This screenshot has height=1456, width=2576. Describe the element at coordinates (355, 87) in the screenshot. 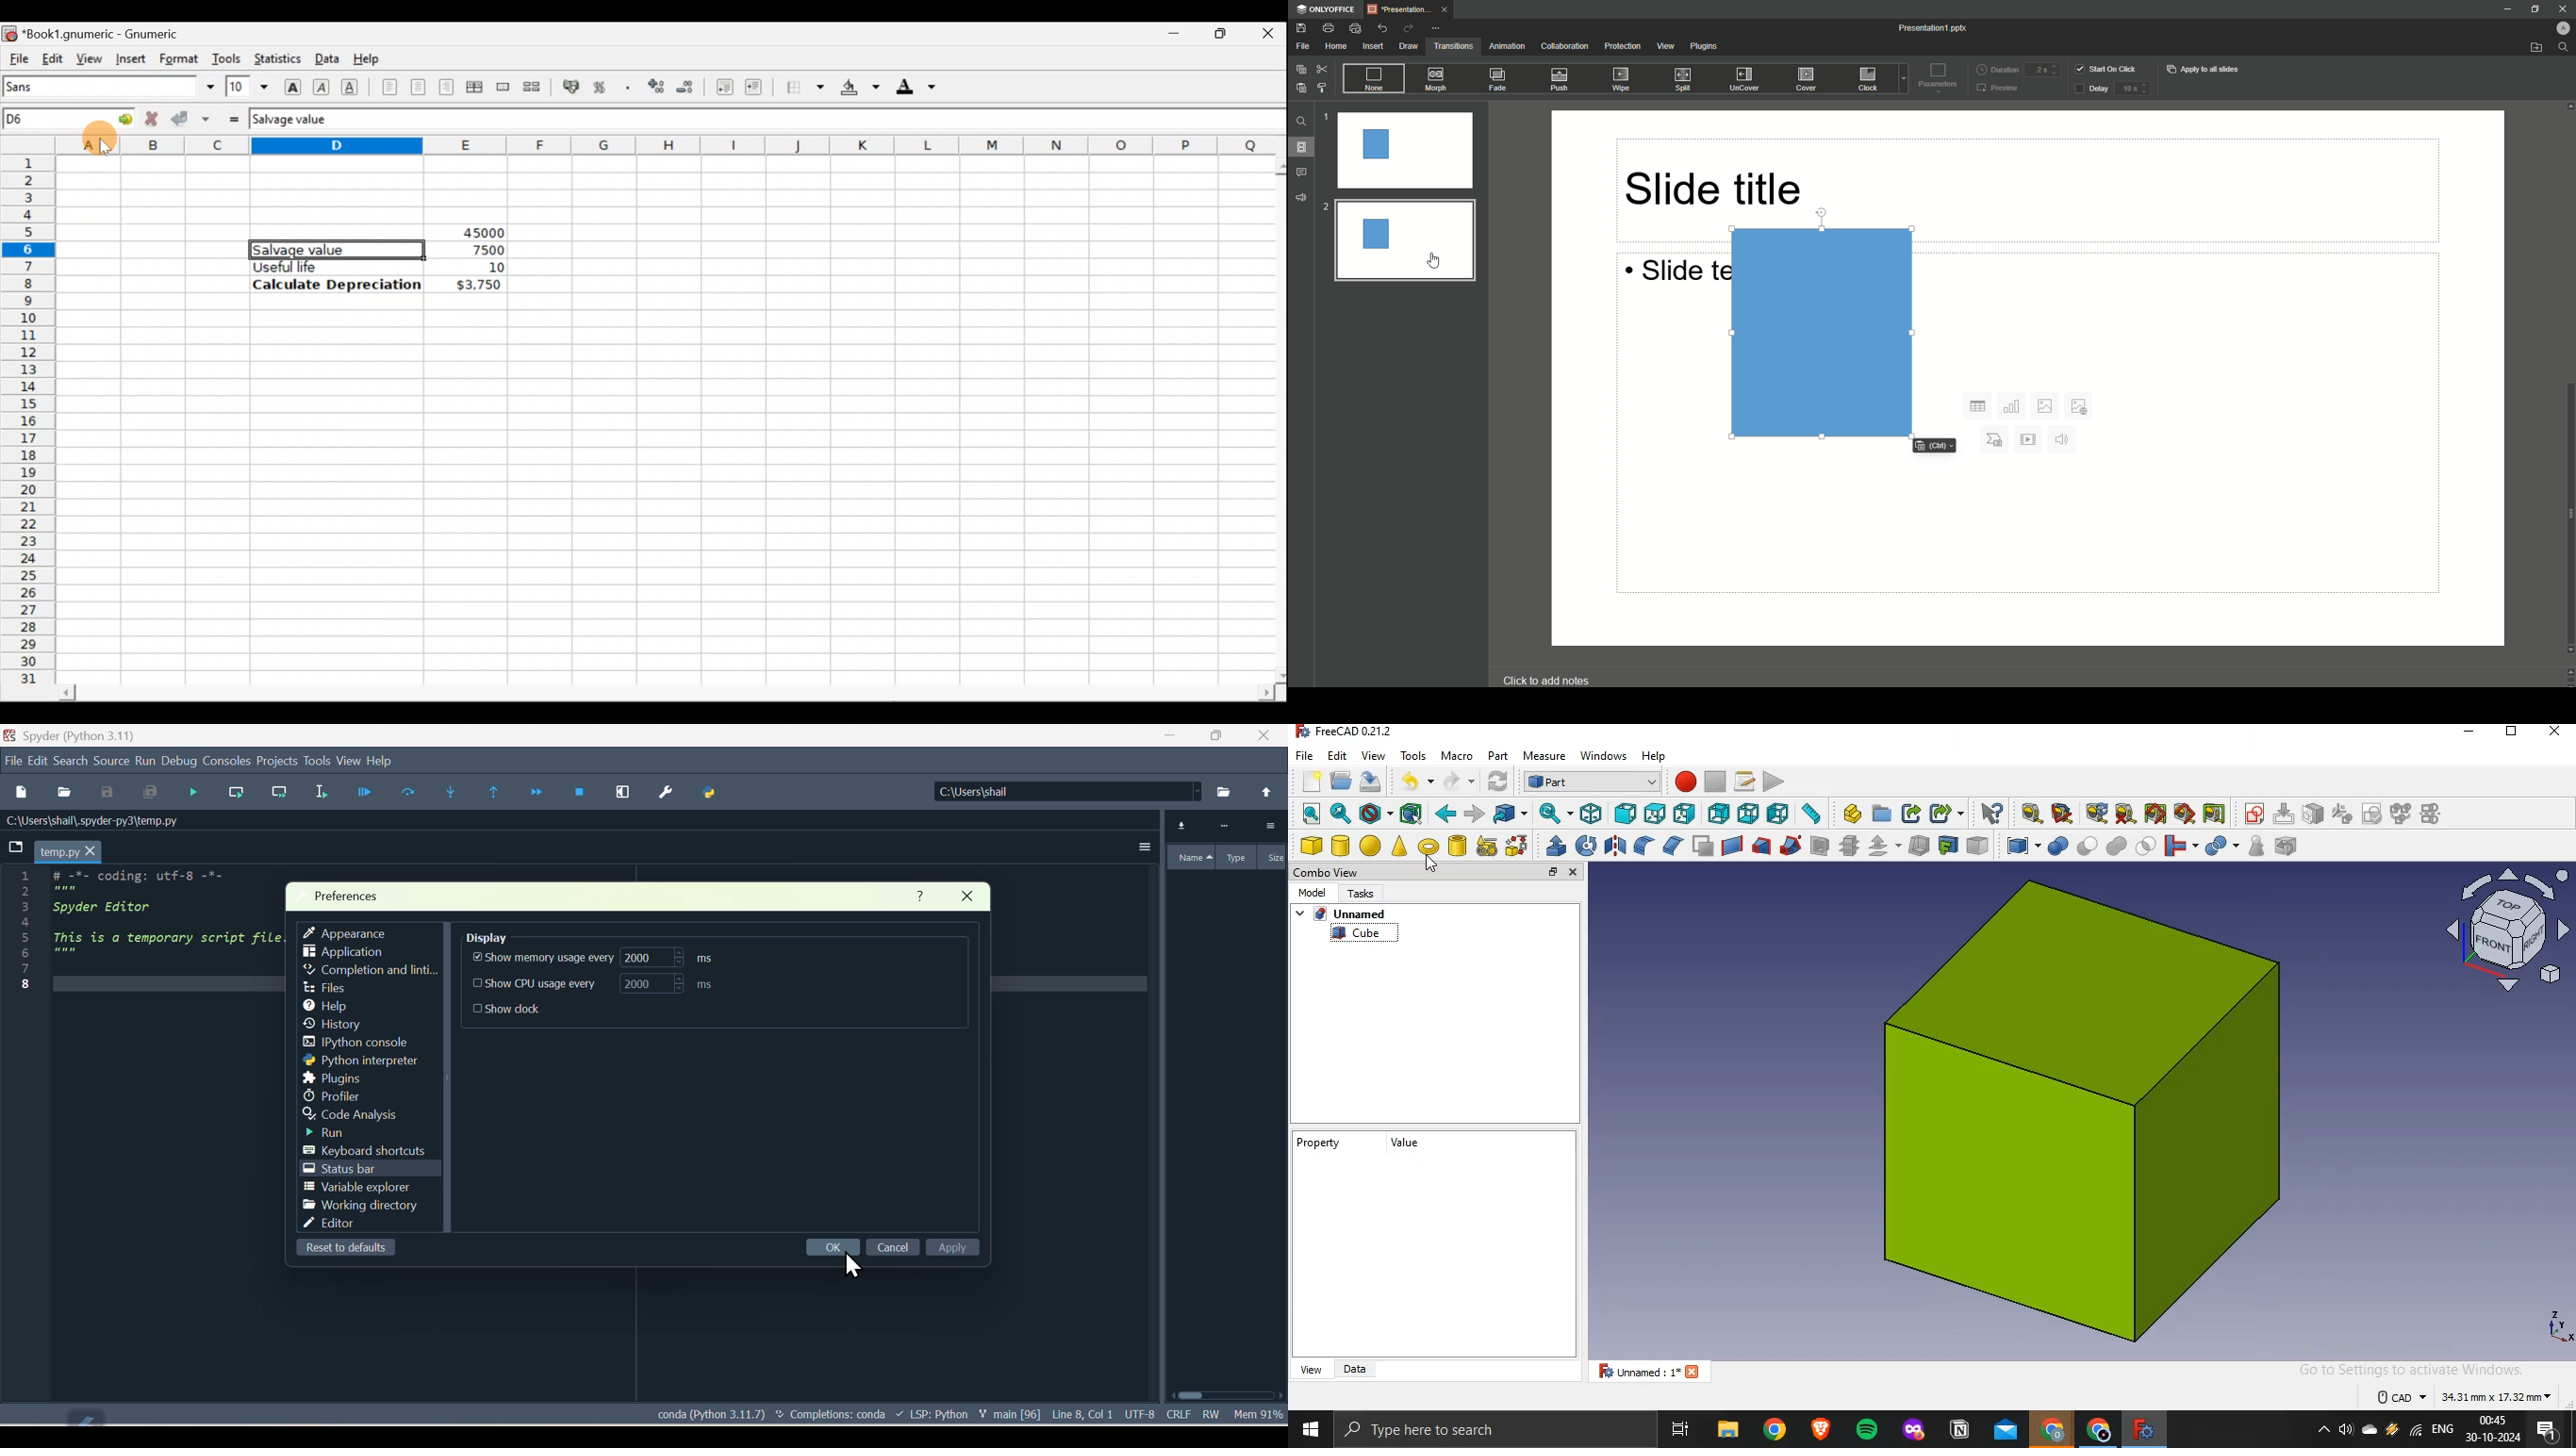

I see `Underline` at that location.